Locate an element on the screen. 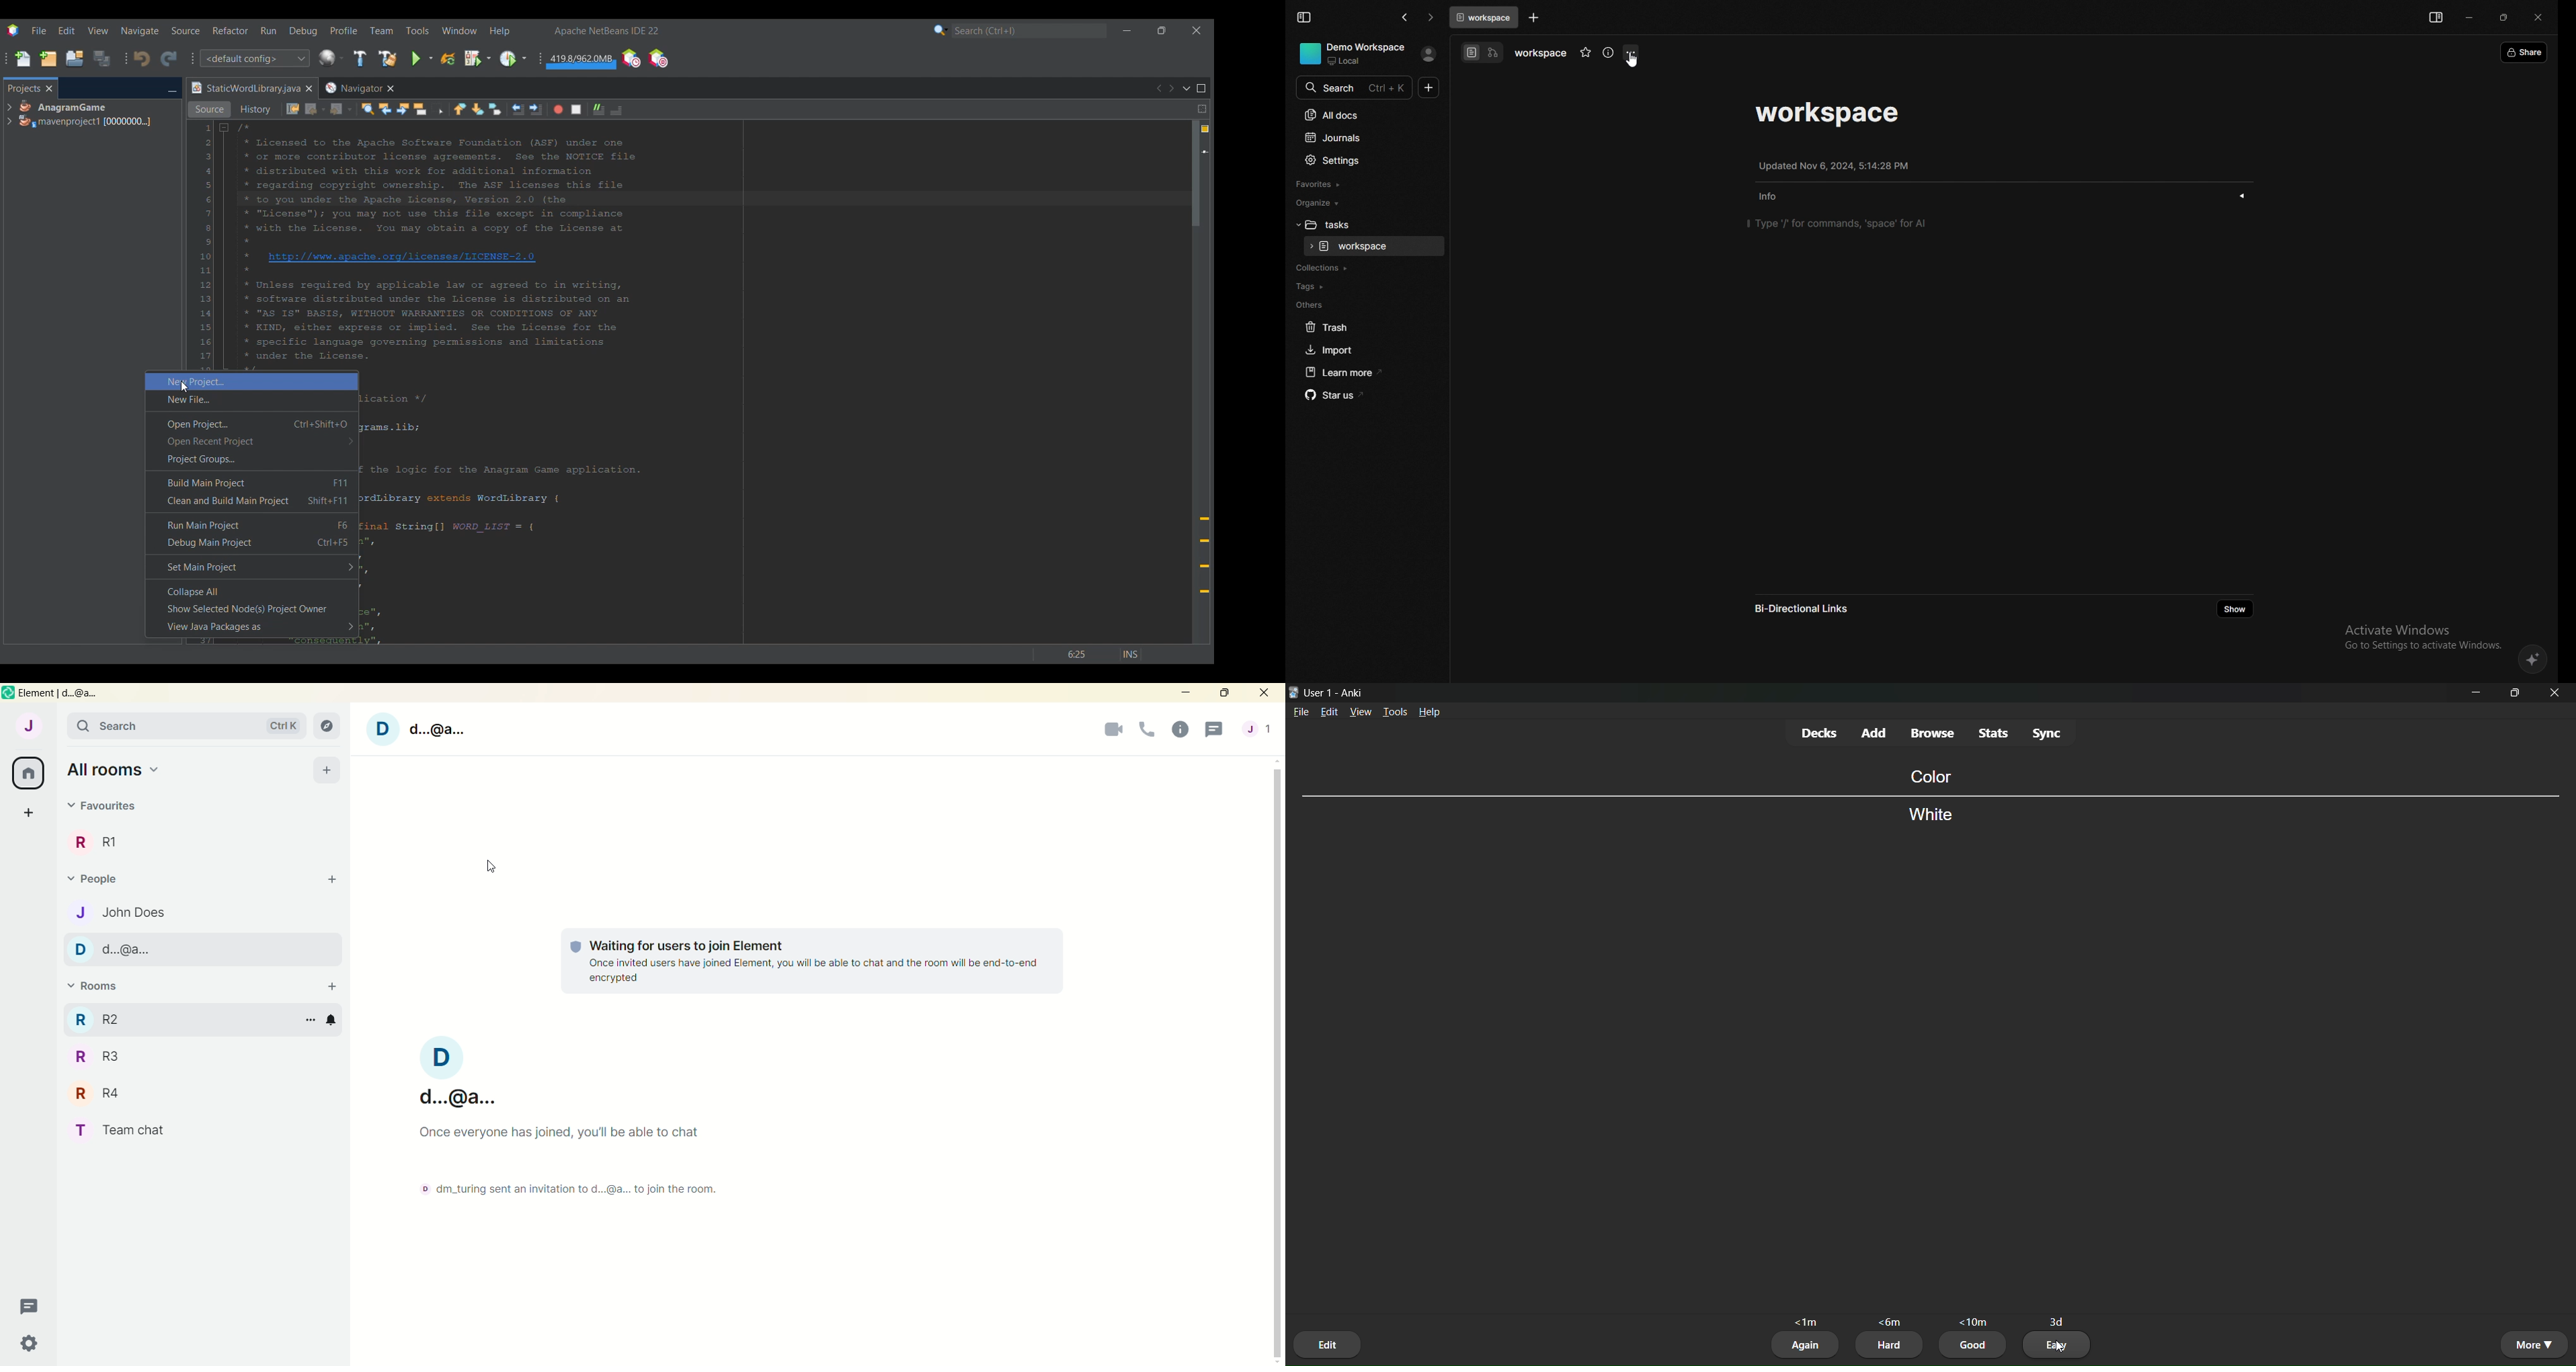 This screenshot has width=2576, height=1372. hard is located at coordinates (1889, 1345).